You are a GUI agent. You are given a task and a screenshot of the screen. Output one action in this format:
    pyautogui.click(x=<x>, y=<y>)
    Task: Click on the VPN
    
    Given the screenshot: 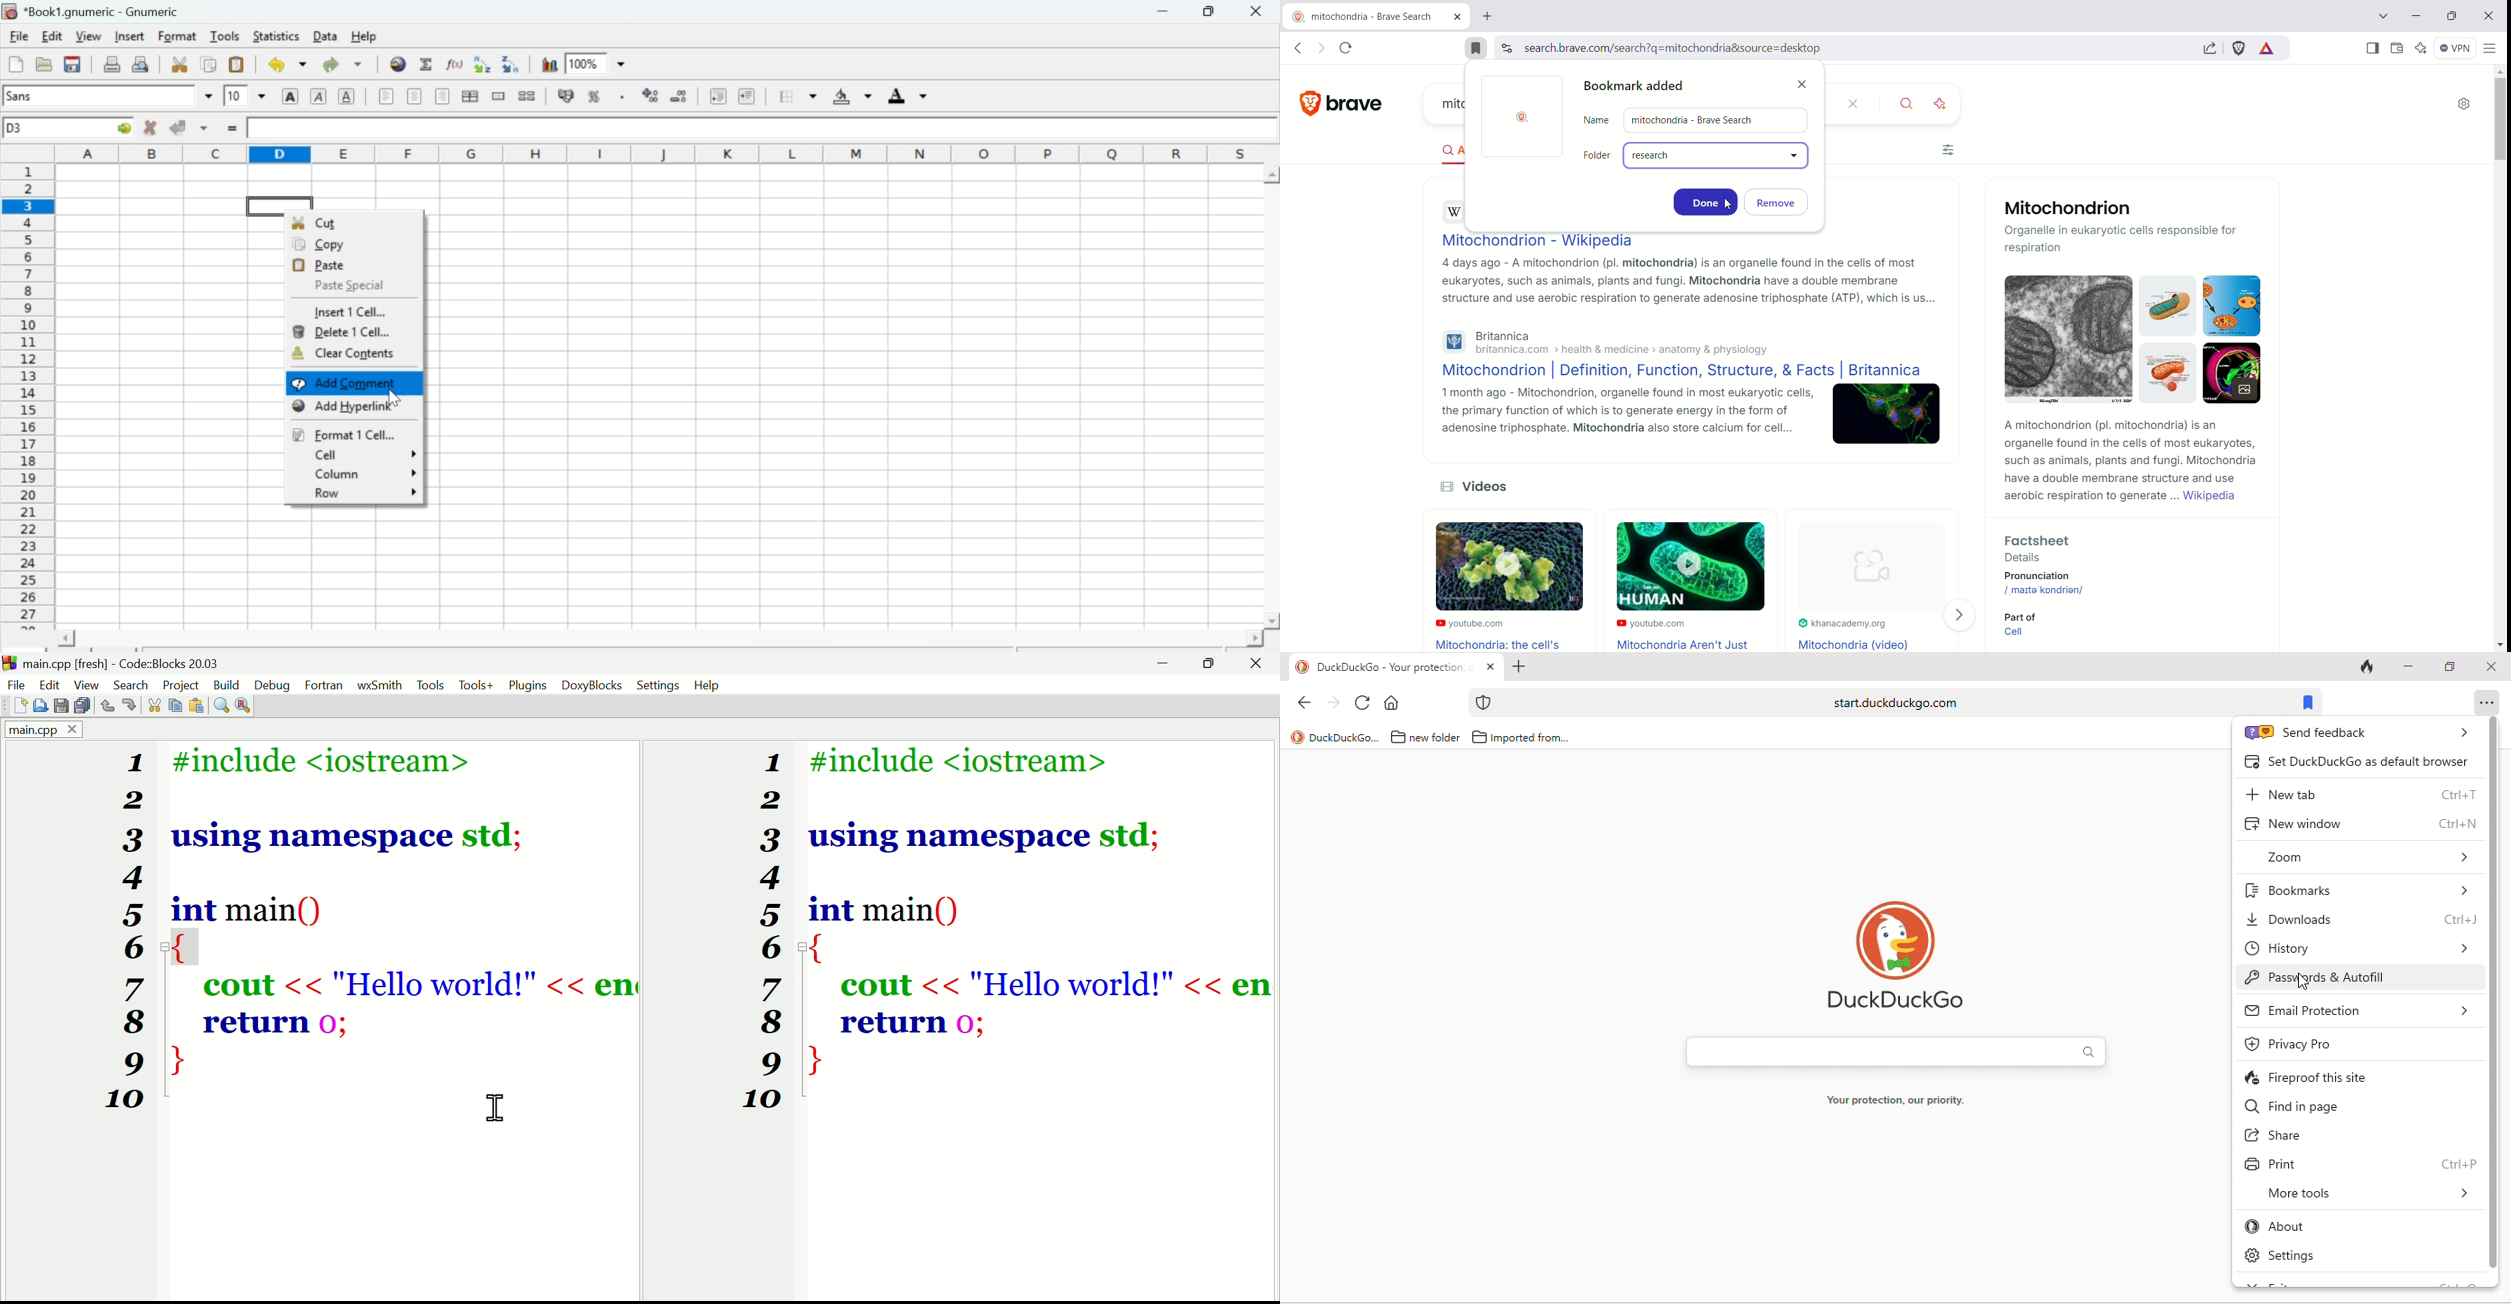 What is the action you would take?
    pyautogui.click(x=2458, y=49)
    